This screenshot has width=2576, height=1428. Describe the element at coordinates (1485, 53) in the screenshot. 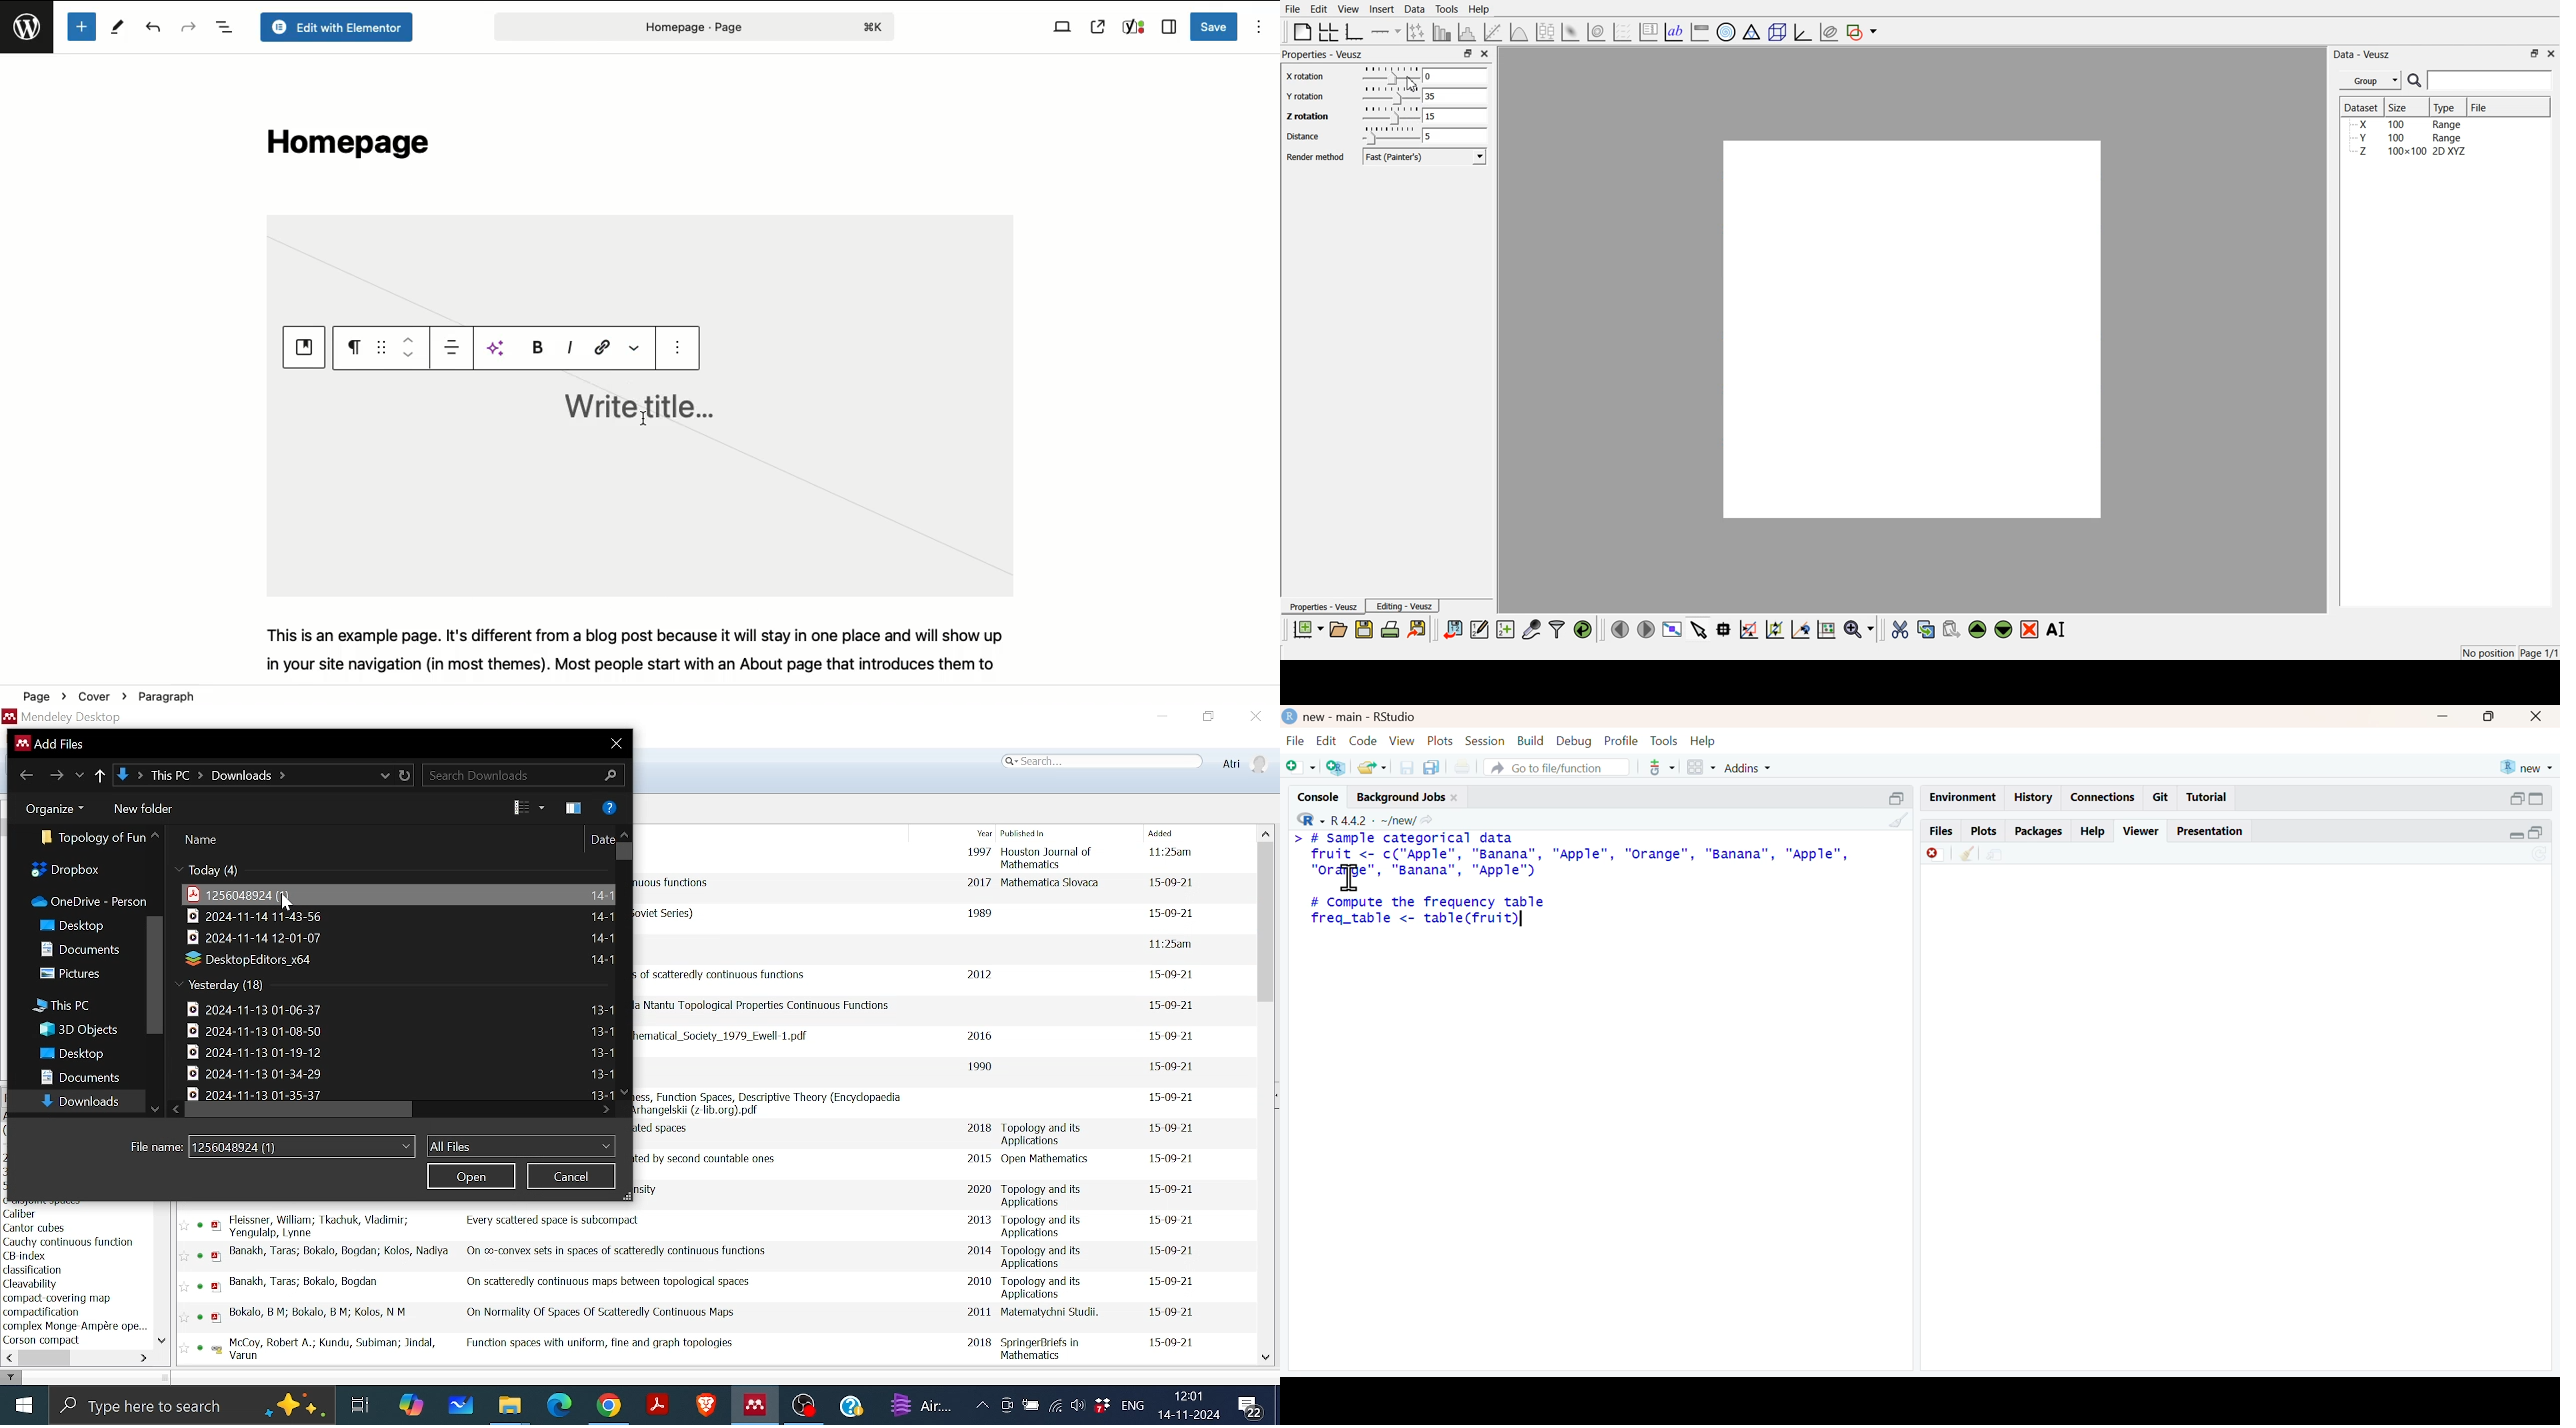

I see `Close` at that location.